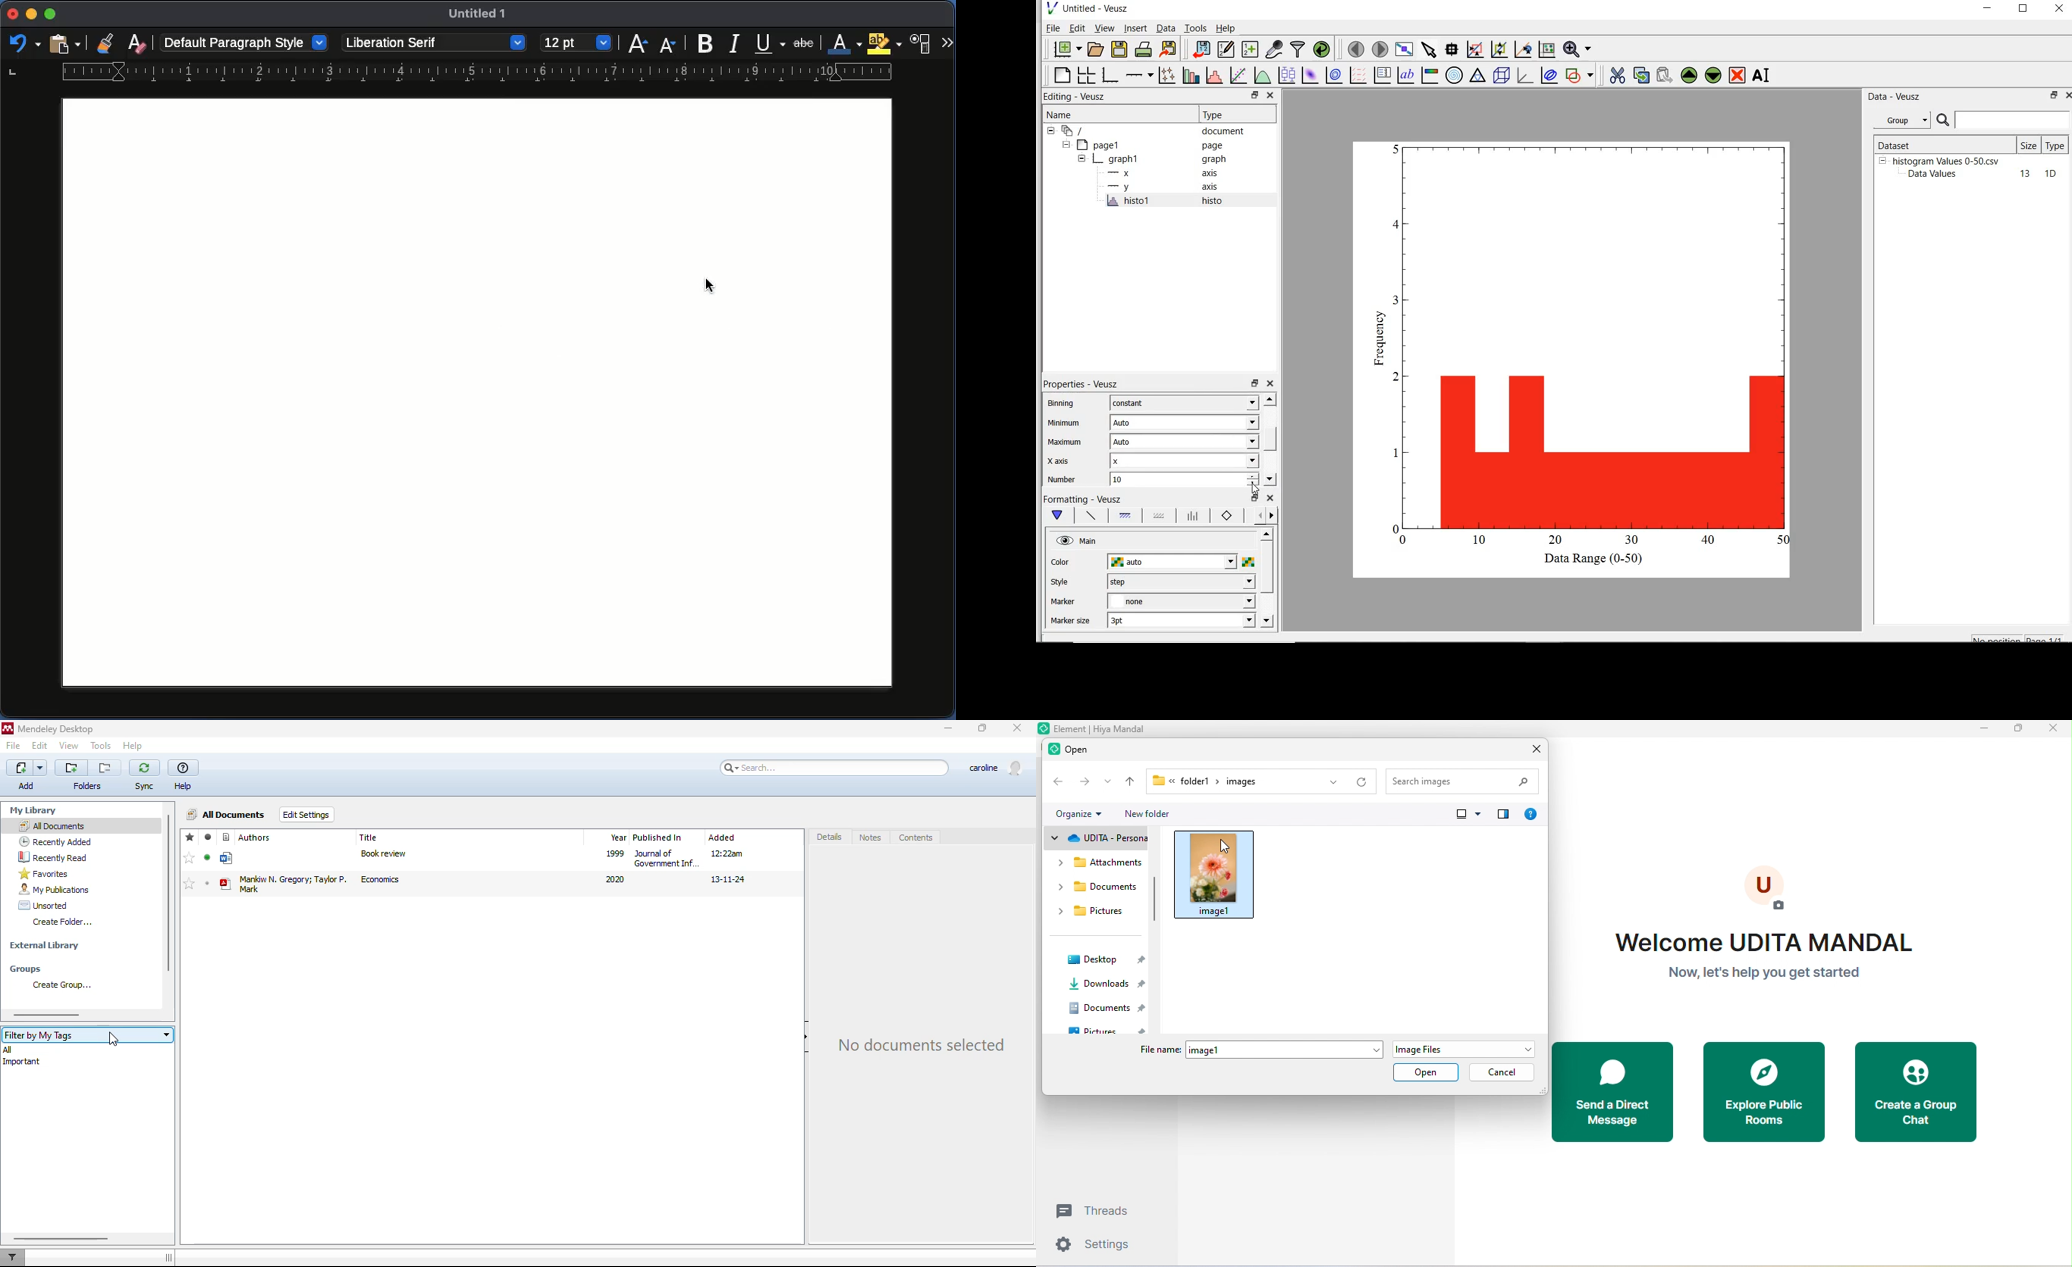 The height and width of the screenshot is (1288, 2072). What do you see at coordinates (640, 43) in the screenshot?
I see `Size increase` at bounding box center [640, 43].